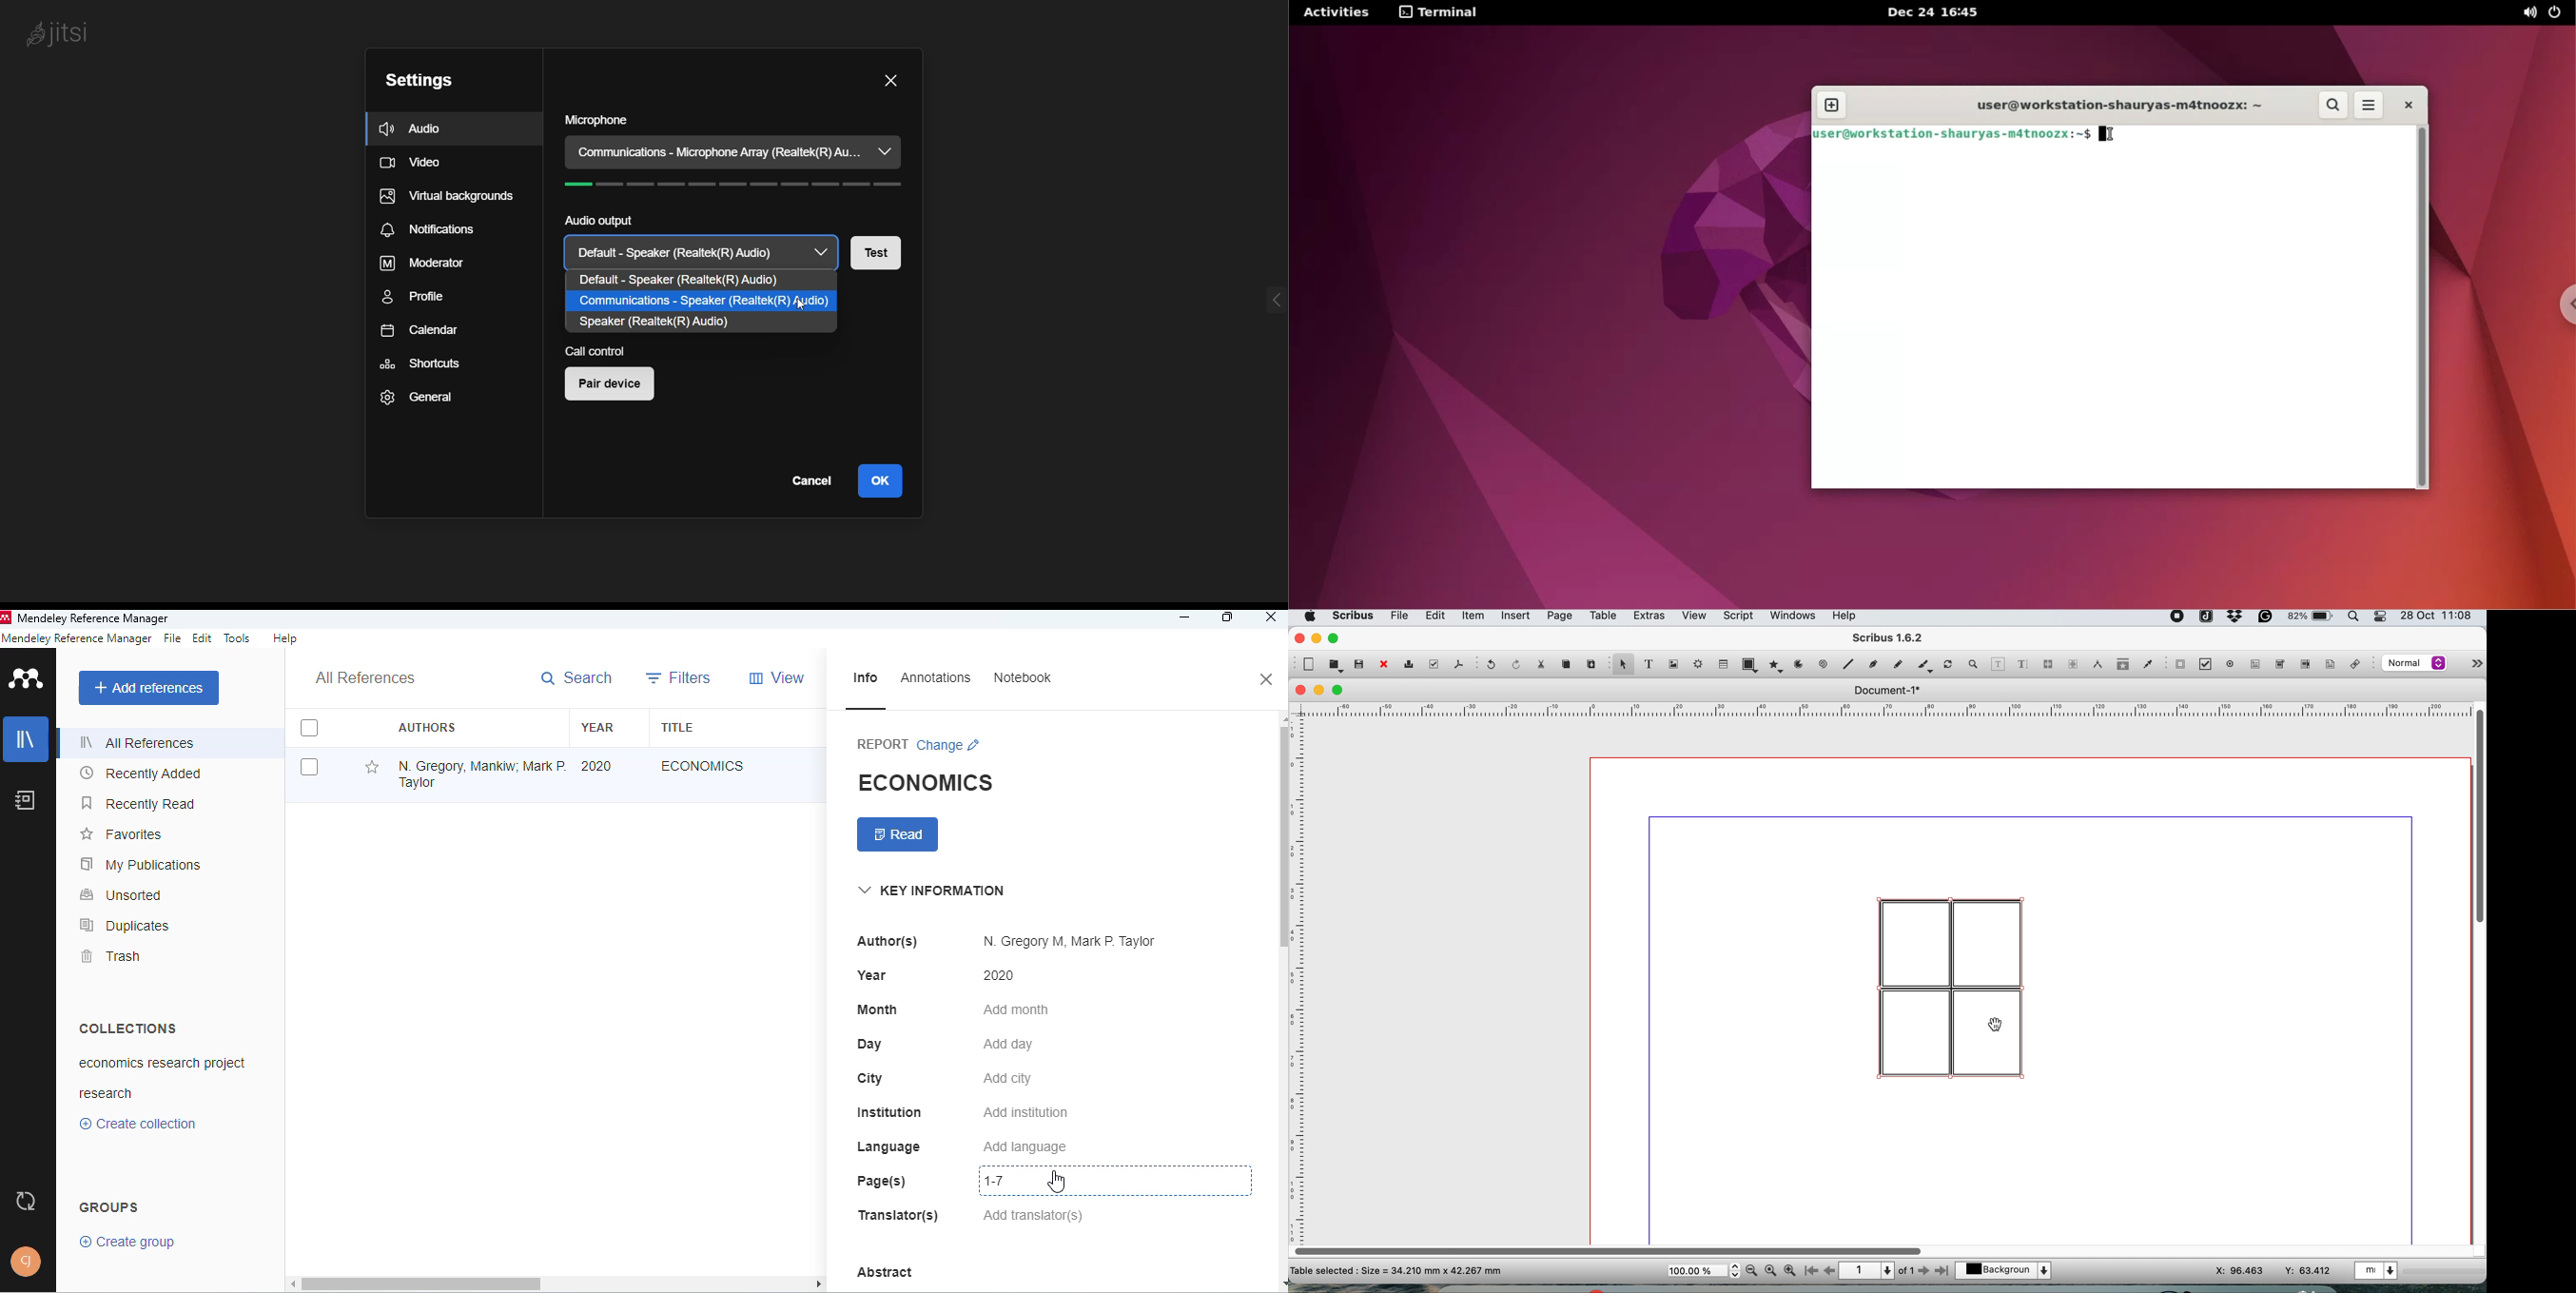 This screenshot has height=1316, width=2576. What do you see at coordinates (1590, 663) in the screenshot?
I see `paste` at bounding box center [1590, 663].